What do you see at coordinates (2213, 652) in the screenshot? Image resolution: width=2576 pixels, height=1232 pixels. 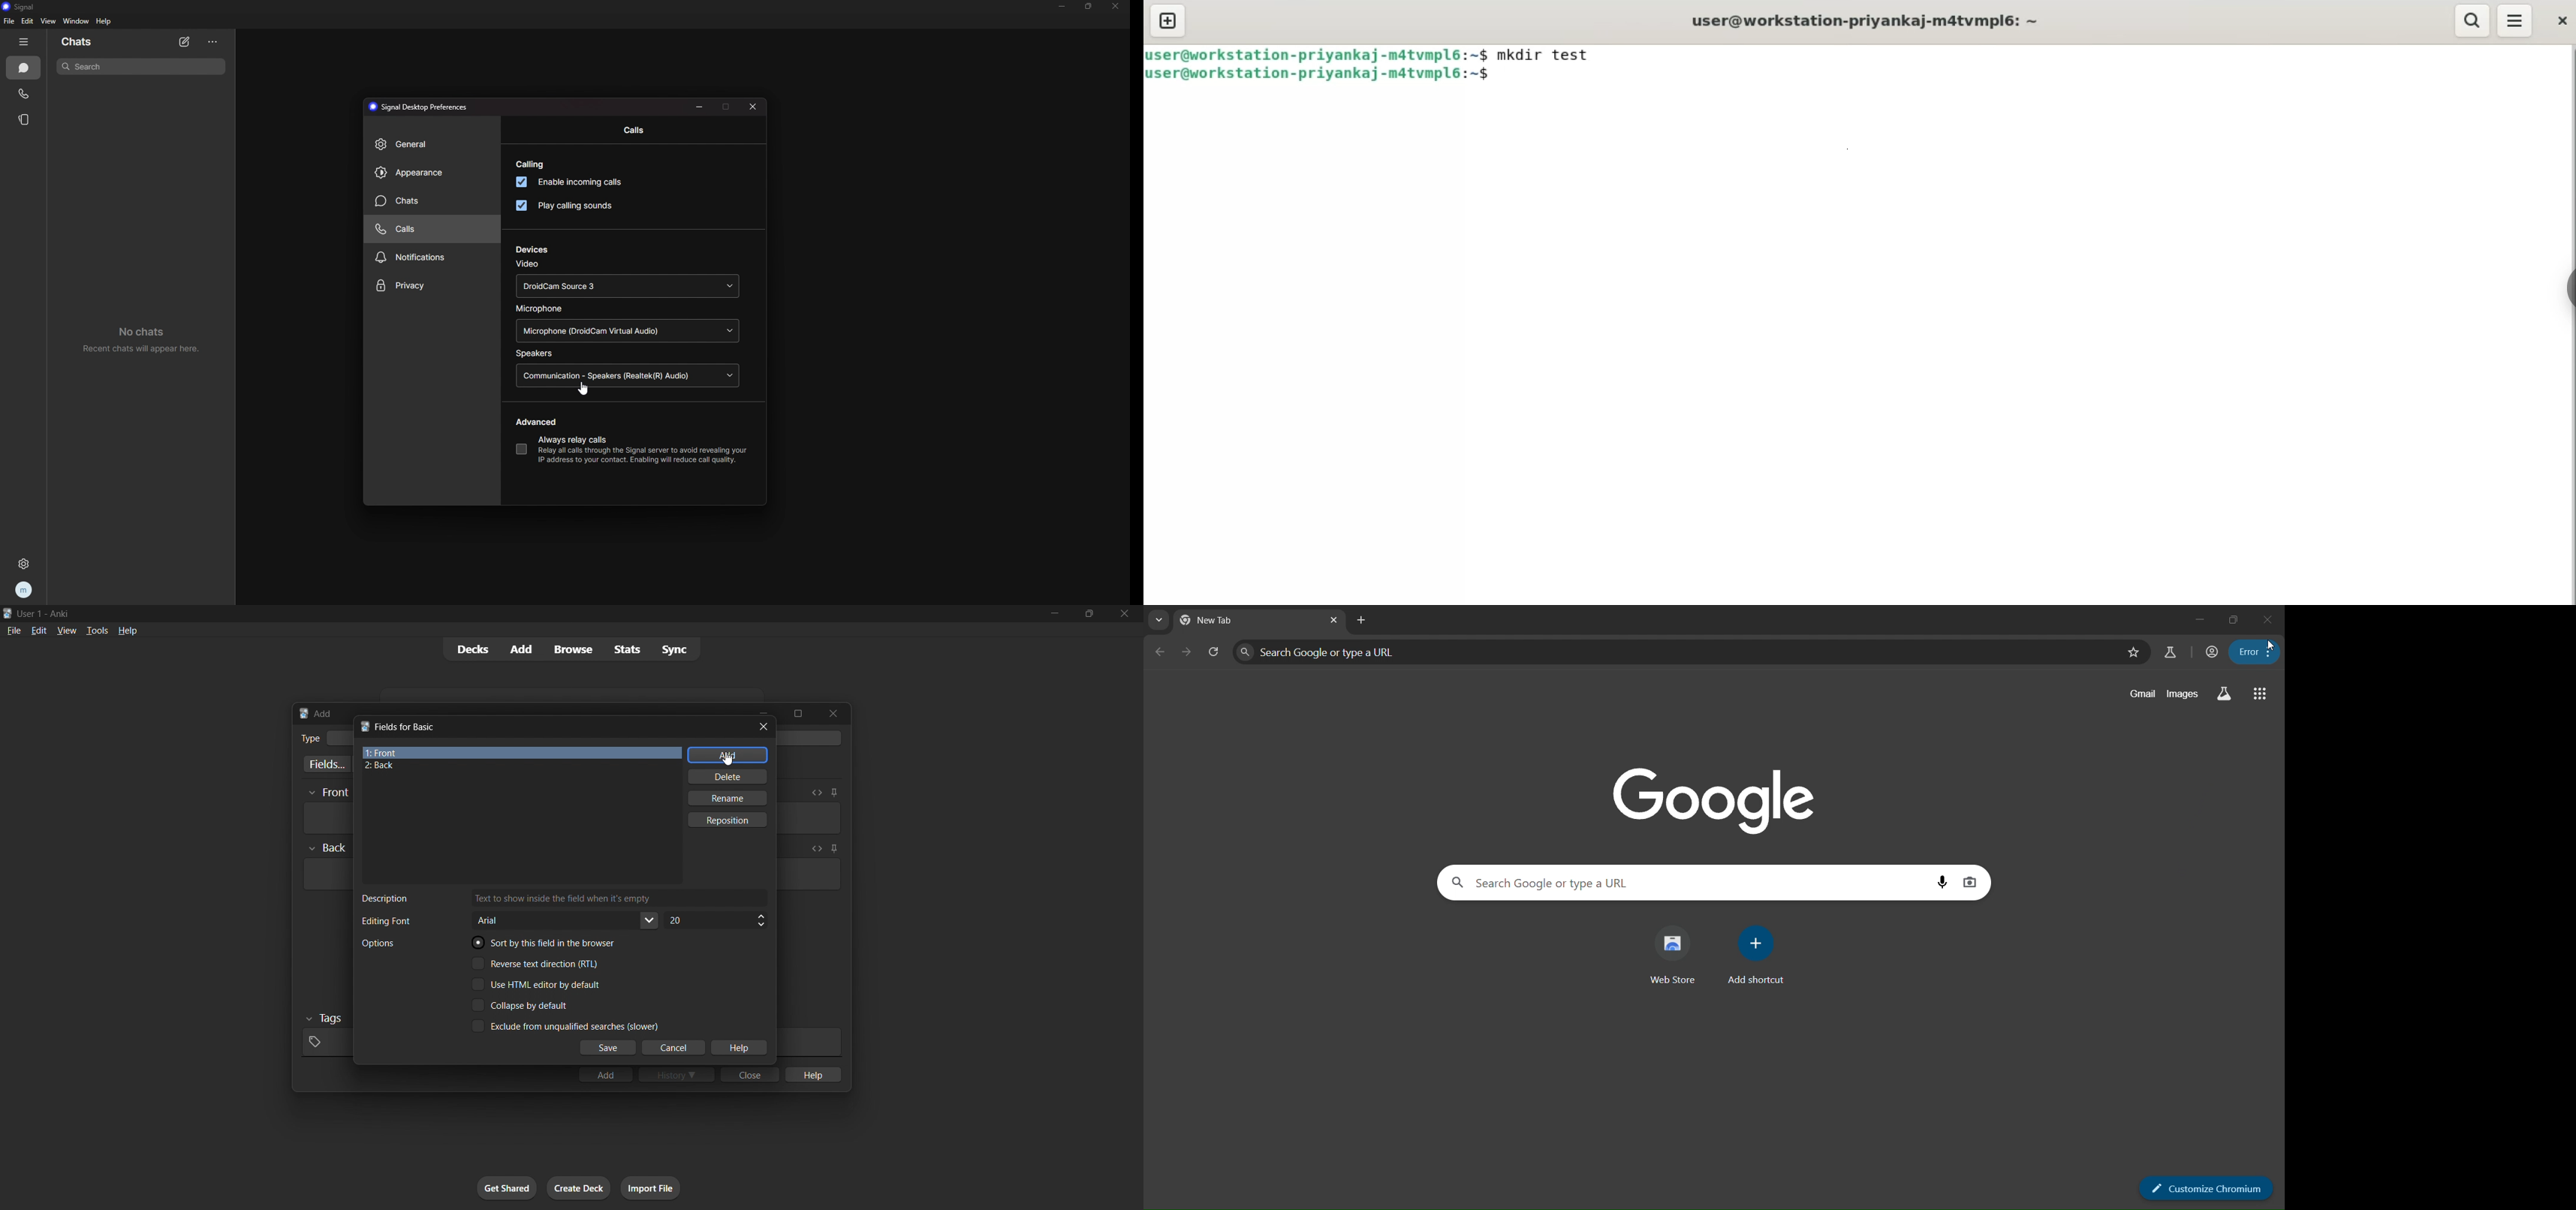 I see `account` at bounding box center [2213, 652].